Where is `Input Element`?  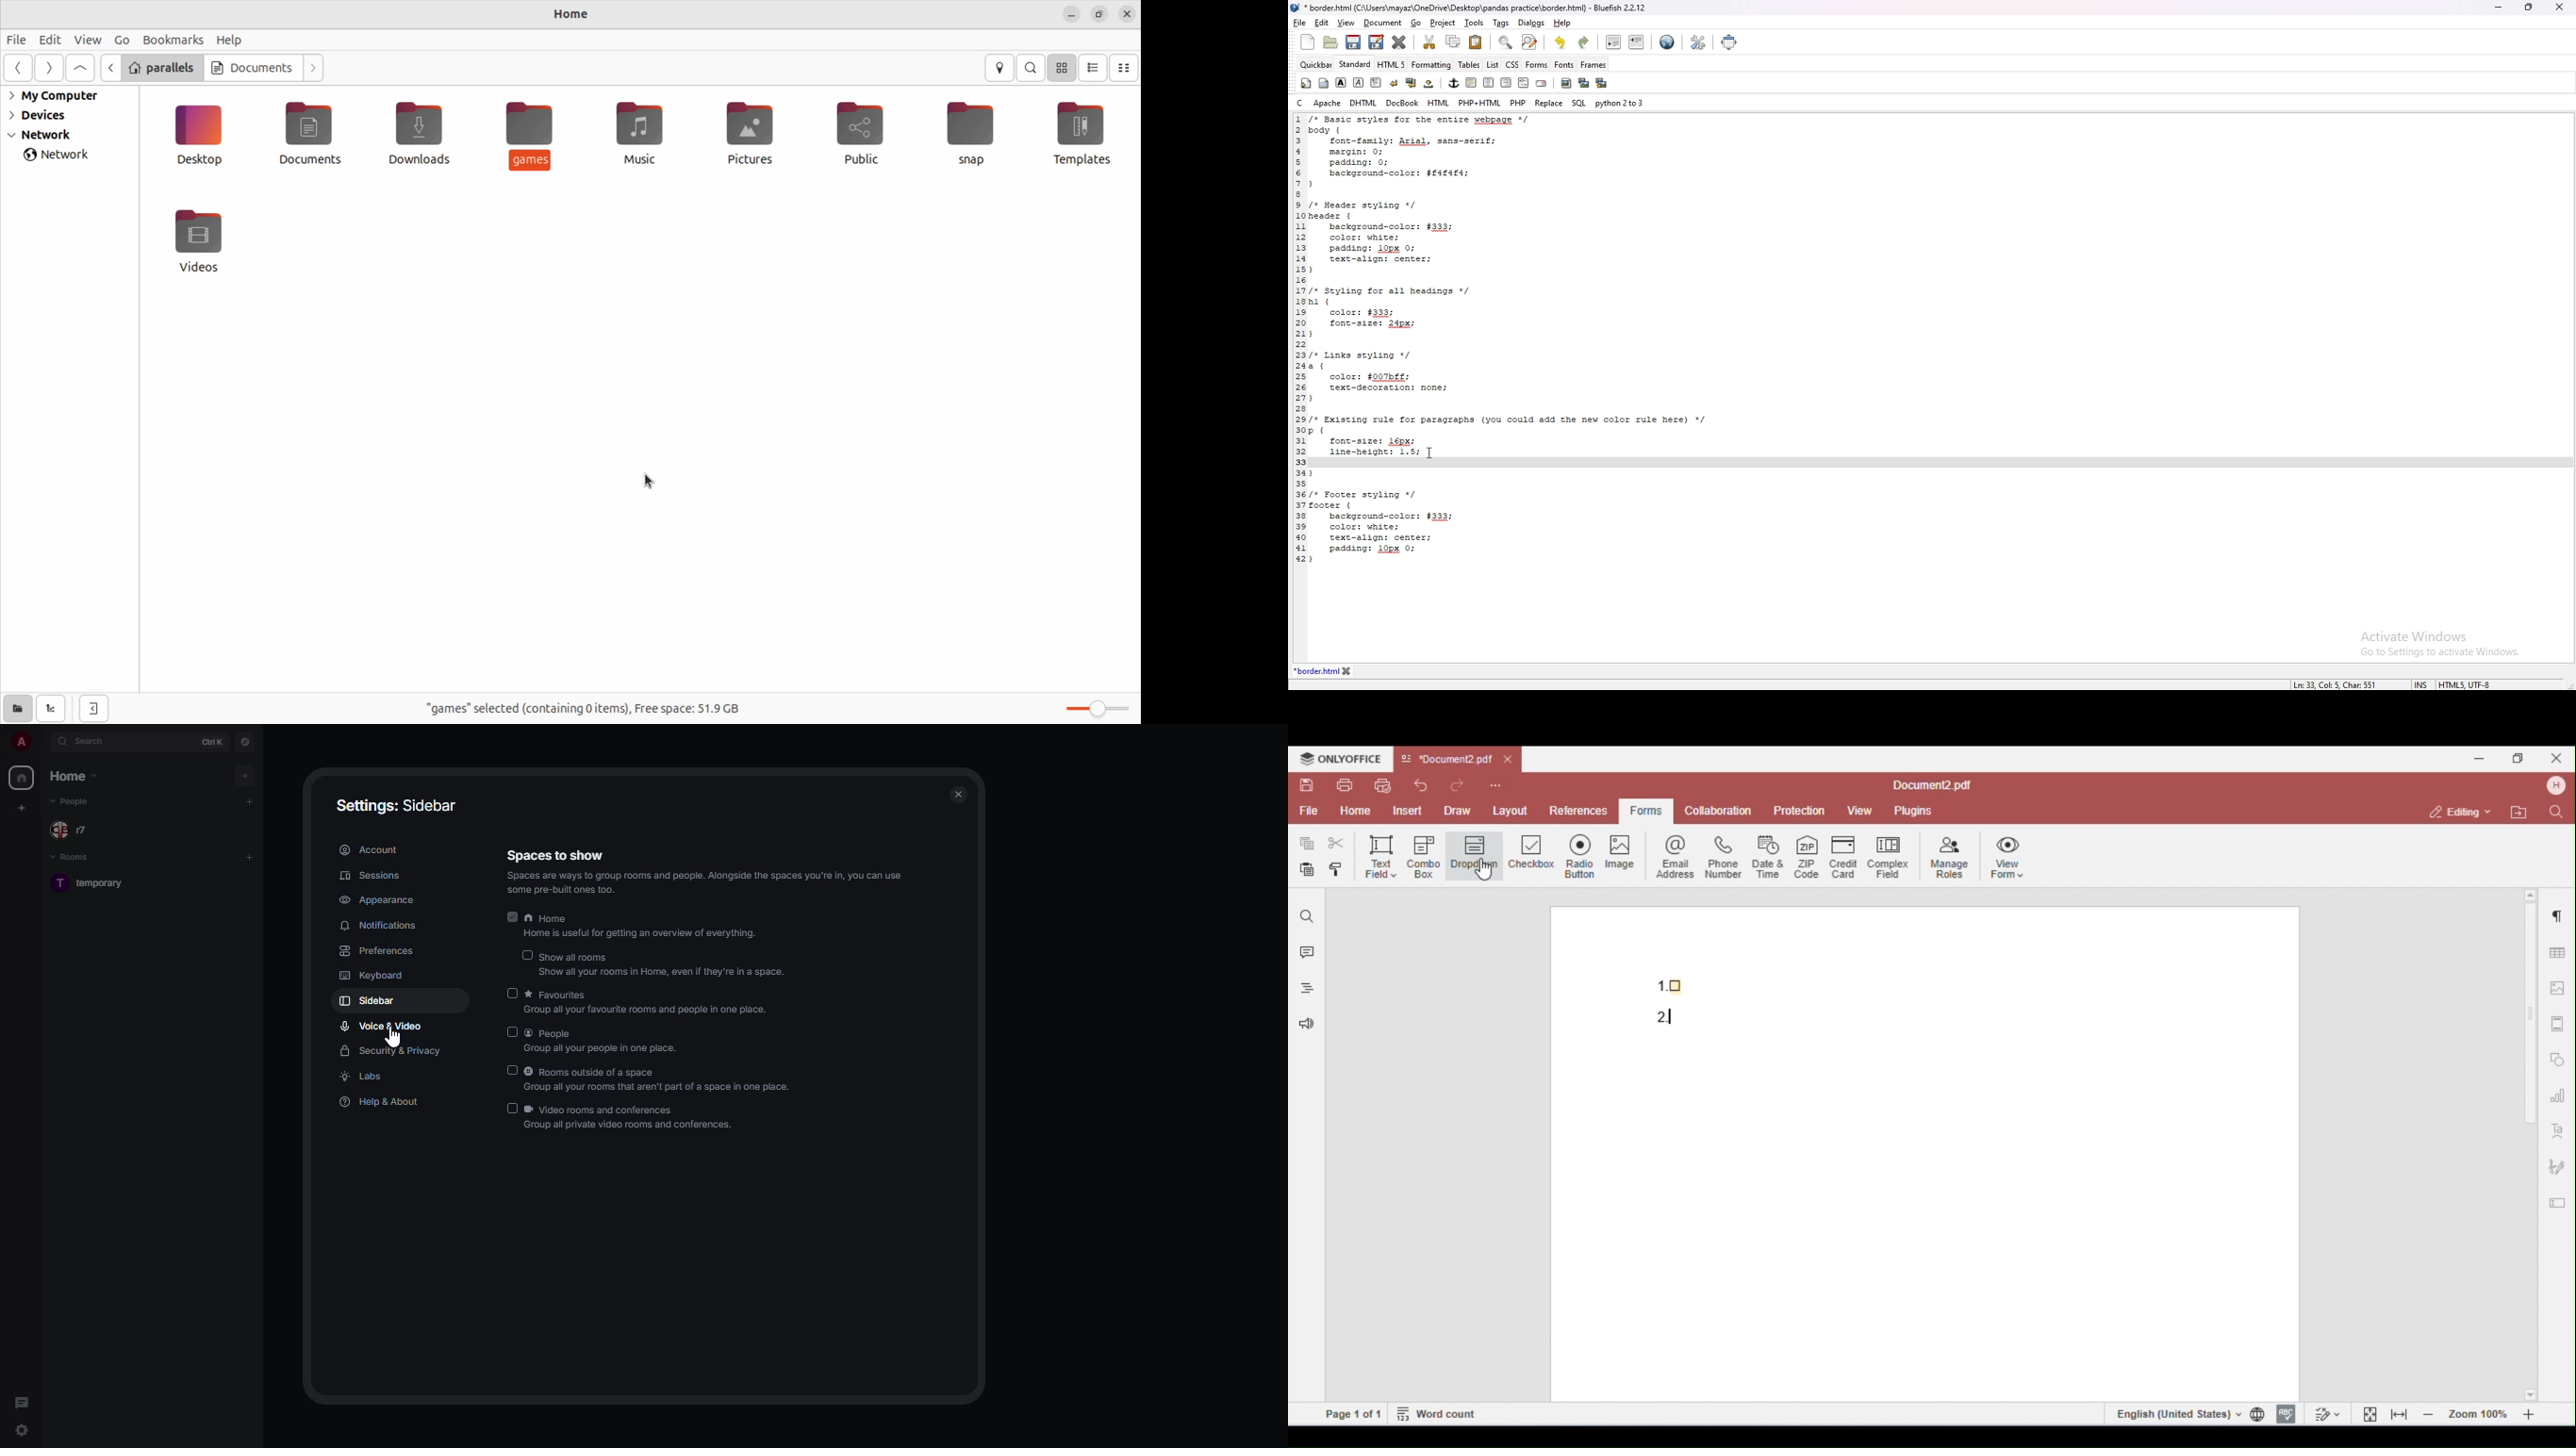 Input Element is located at coordinates (1497, 465).